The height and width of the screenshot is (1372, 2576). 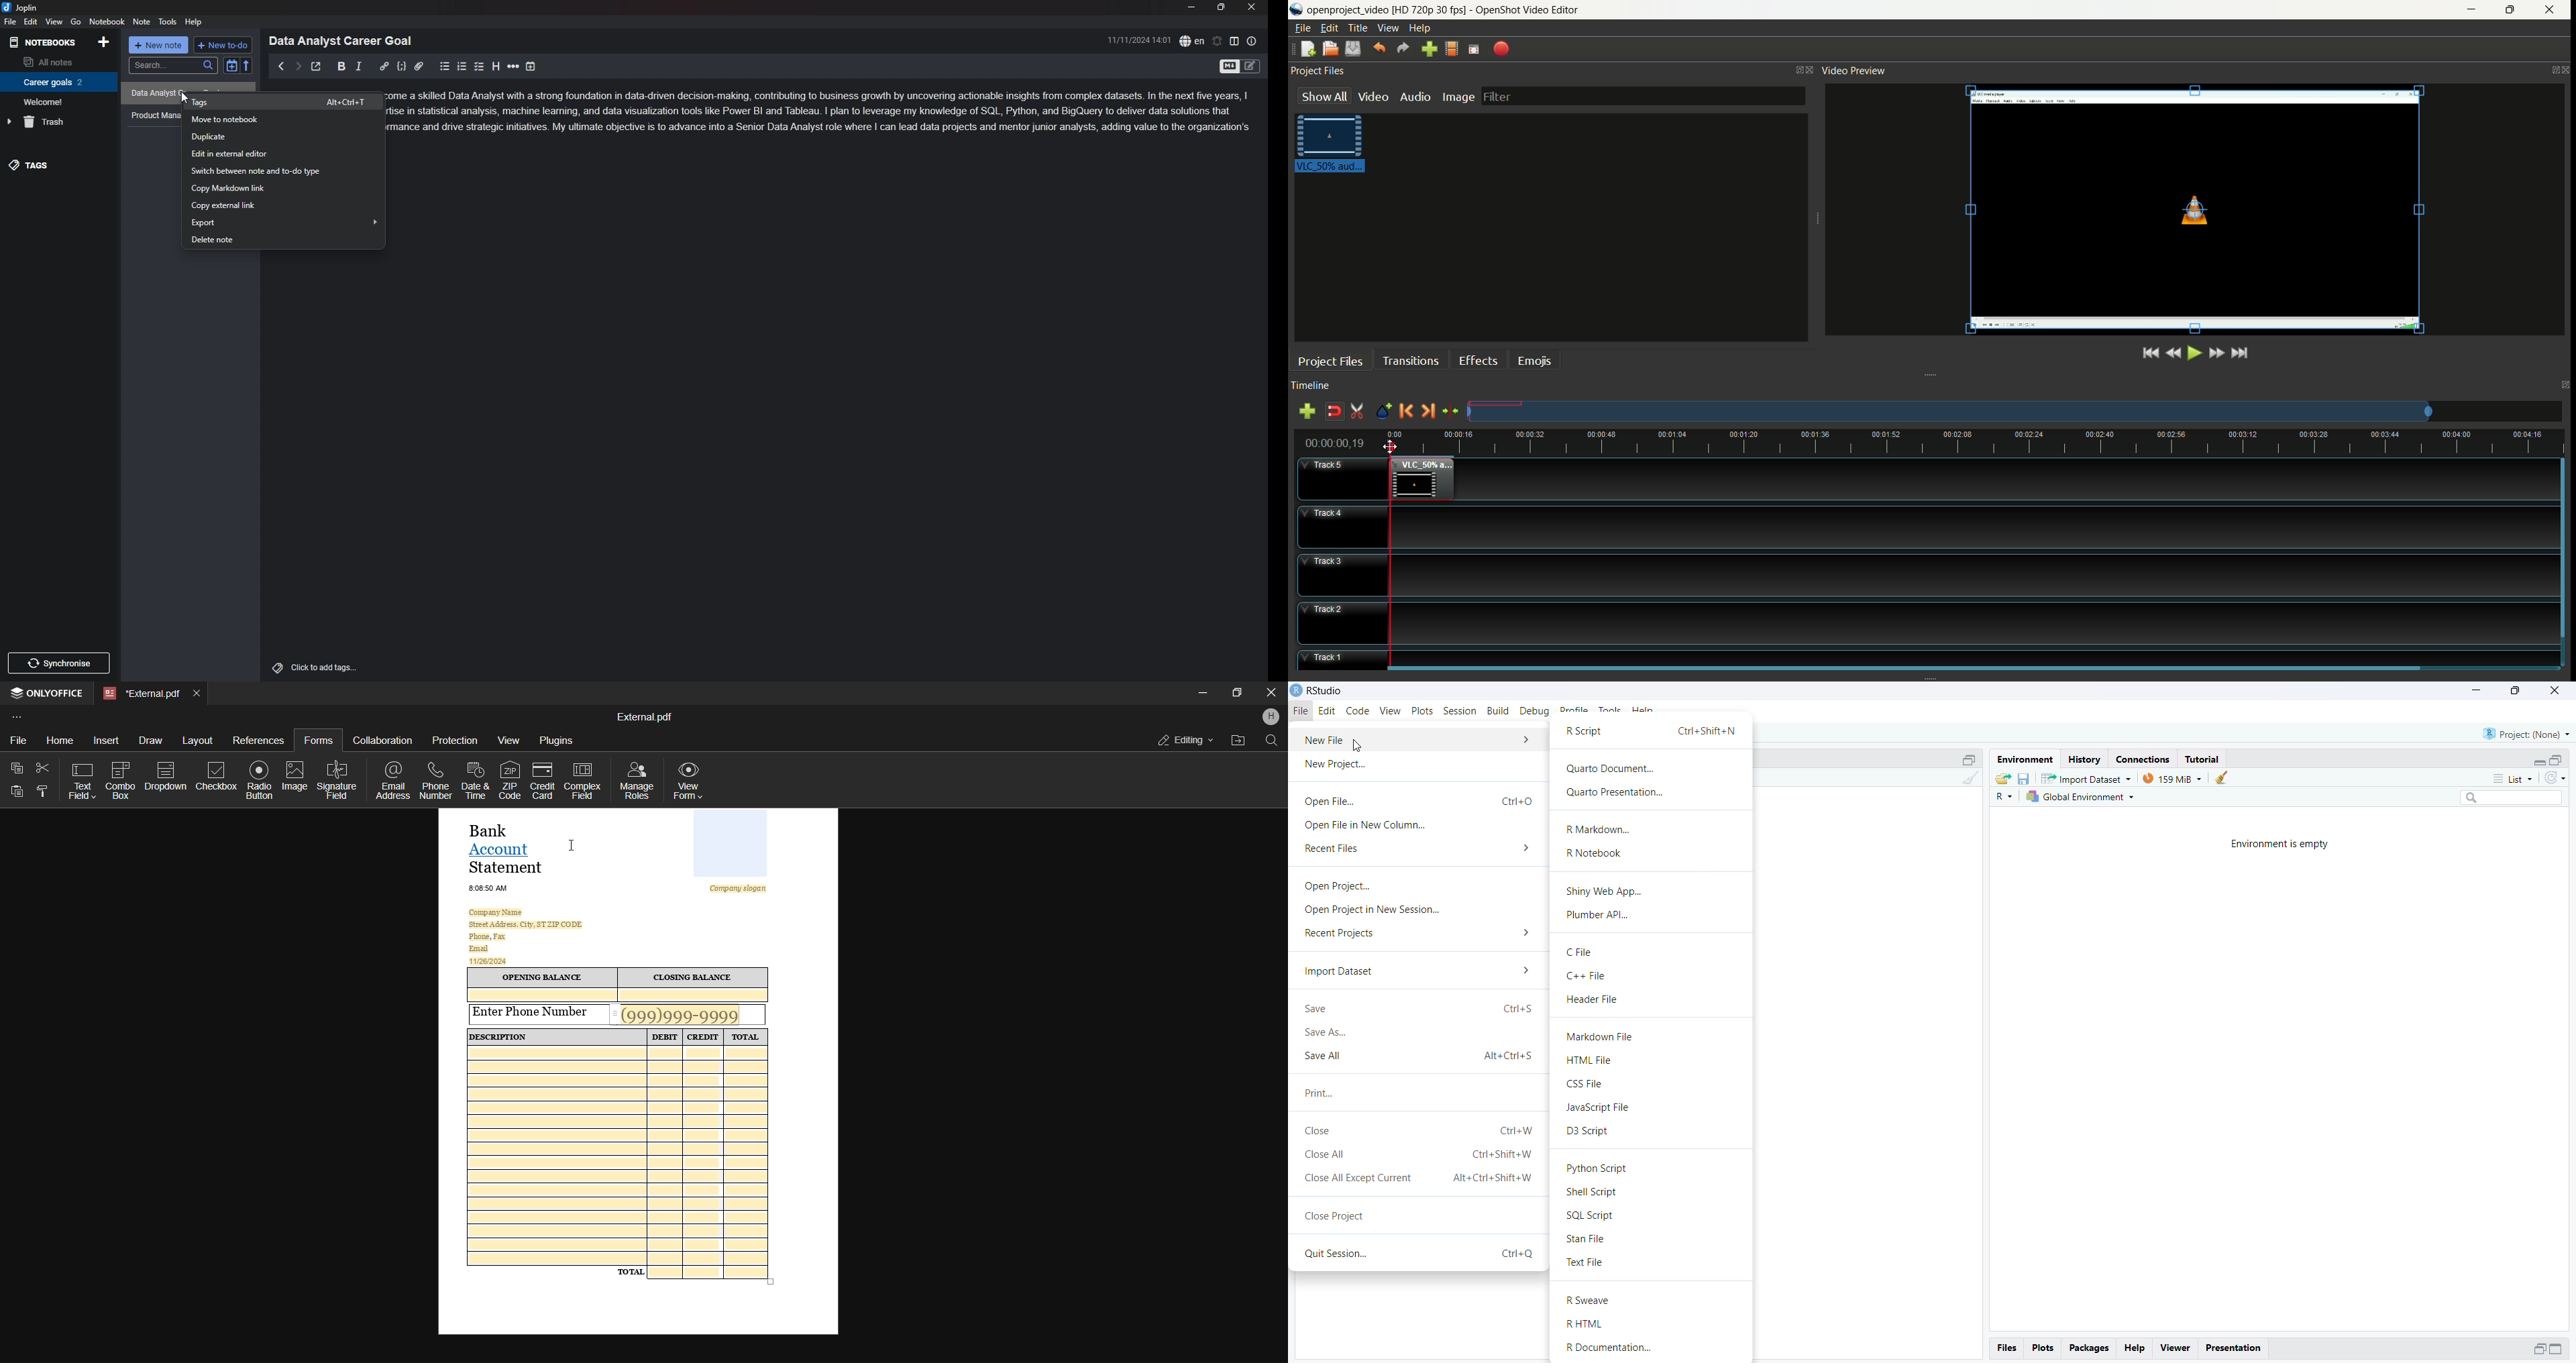 I want to click on history, so click(x=2084, y=760).